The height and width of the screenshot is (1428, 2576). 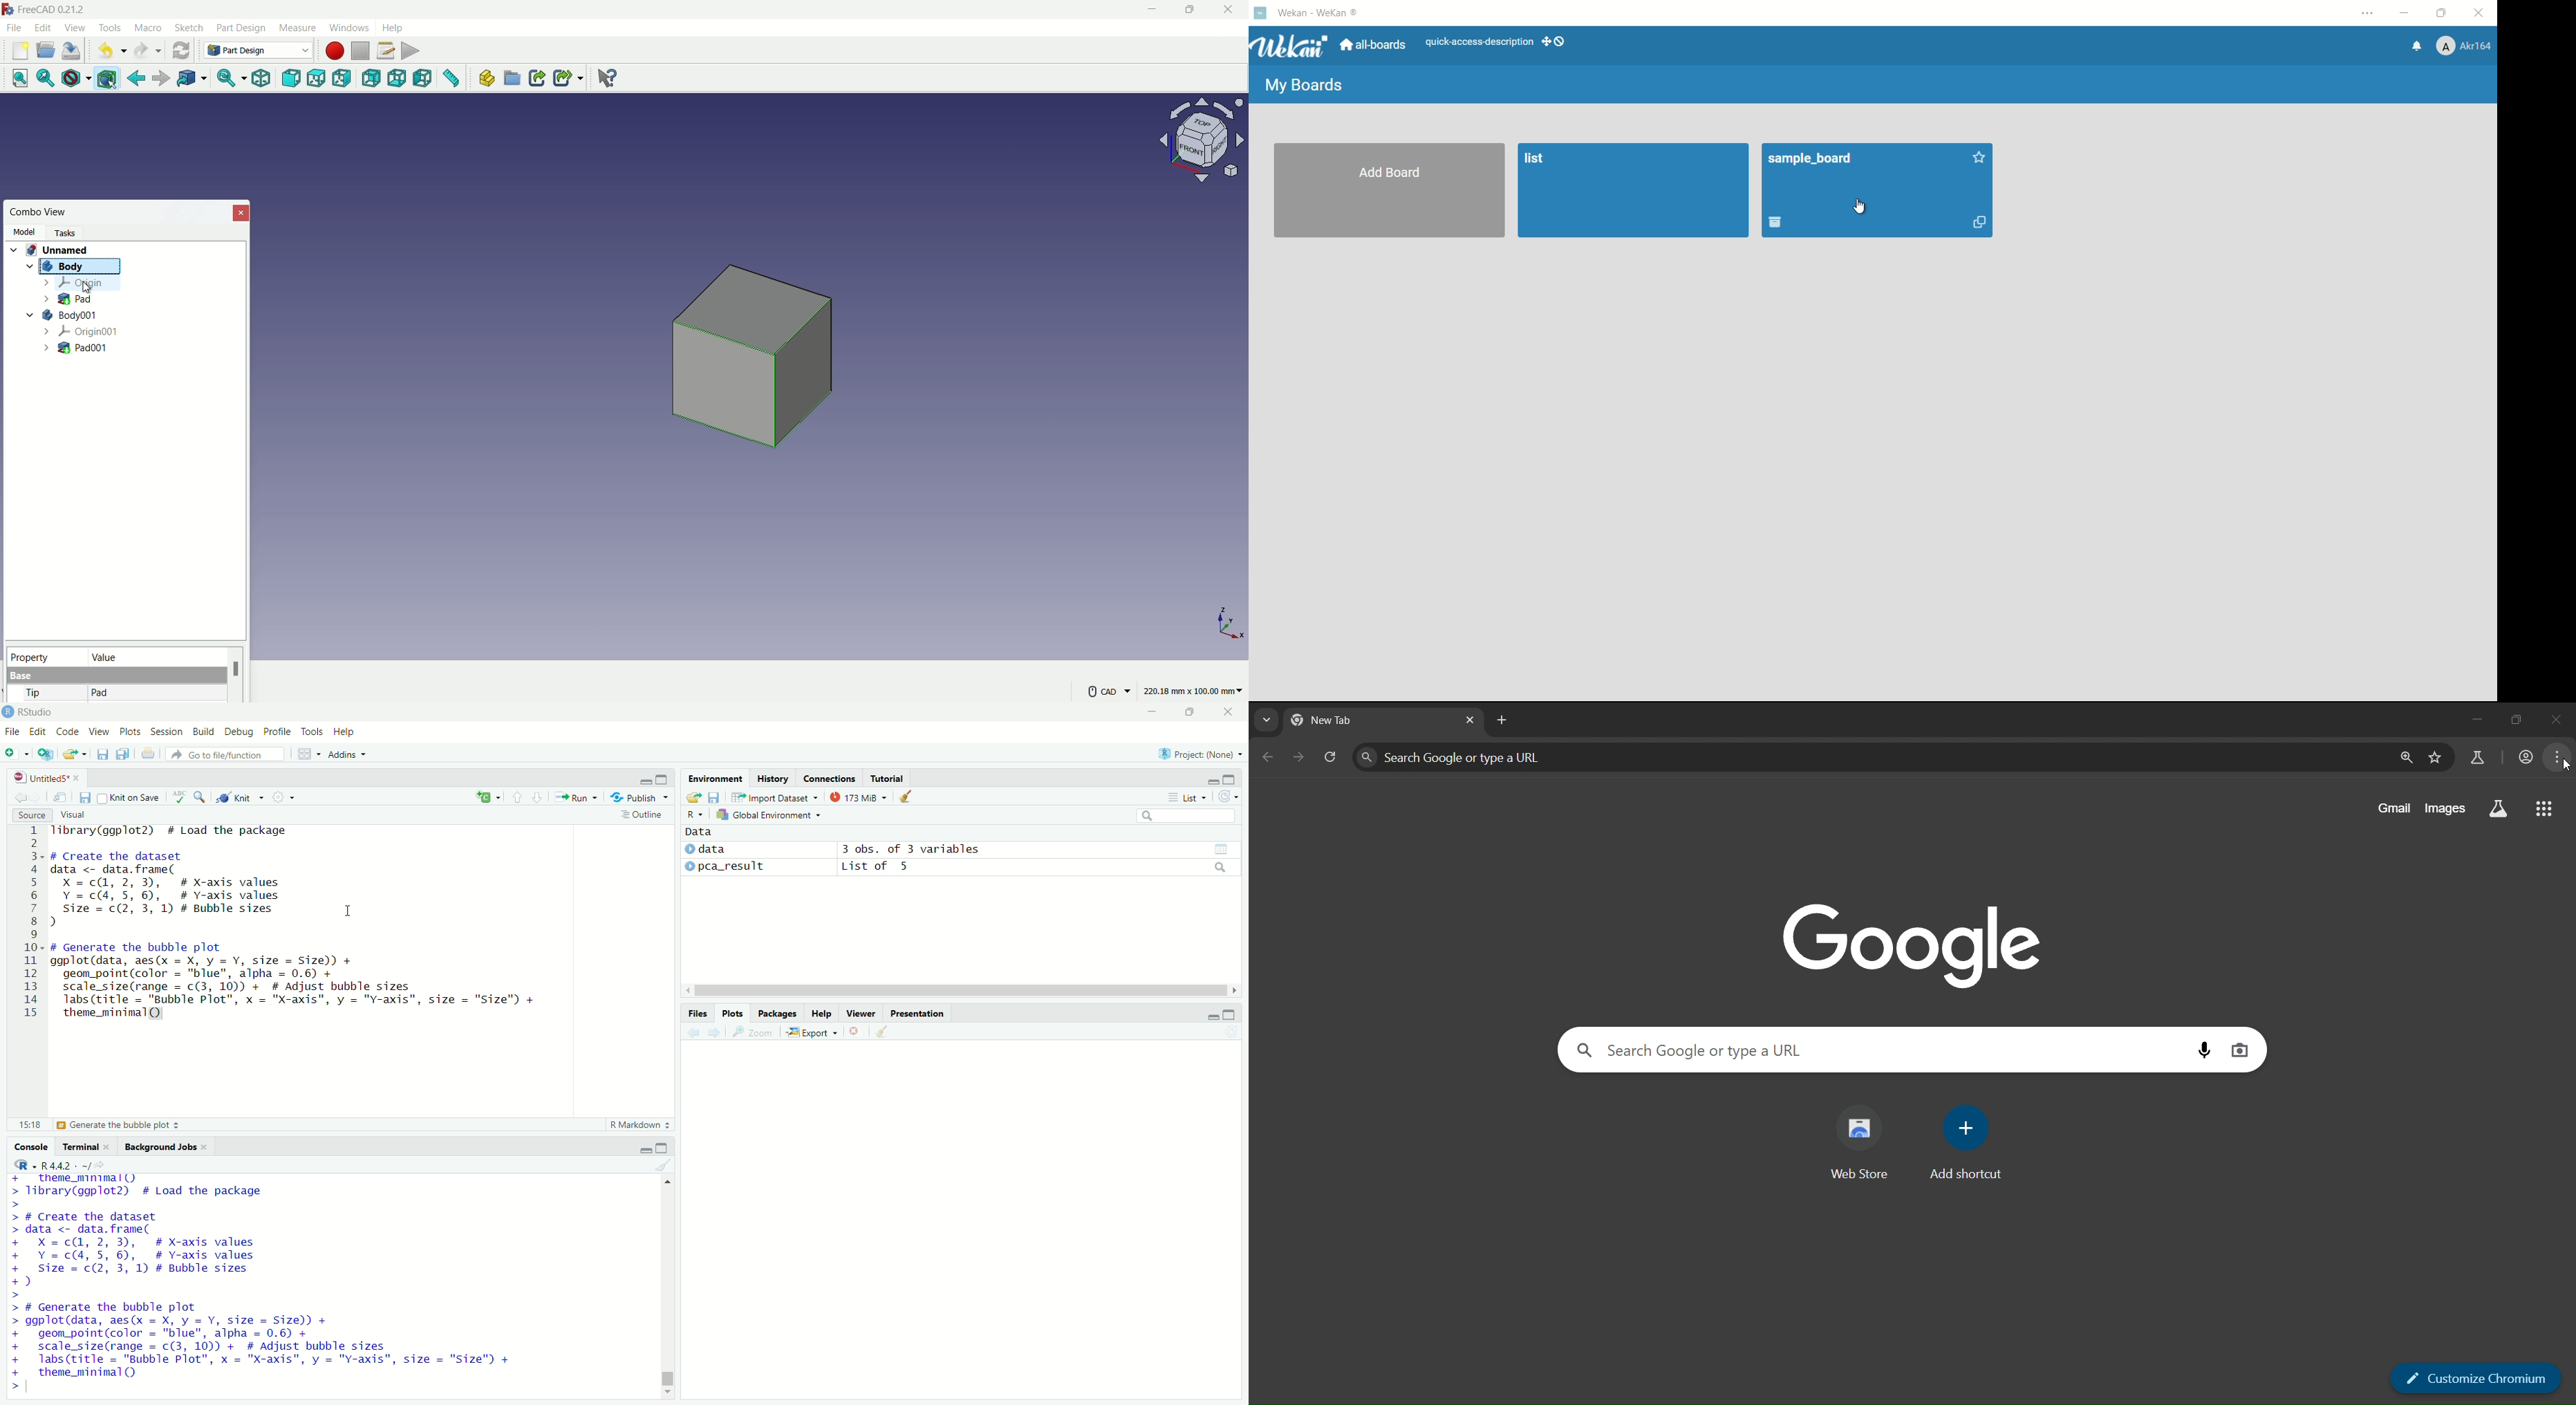 I want to click on data1 : 3 obs. of 3 variables, so click(x=1039, y=850).